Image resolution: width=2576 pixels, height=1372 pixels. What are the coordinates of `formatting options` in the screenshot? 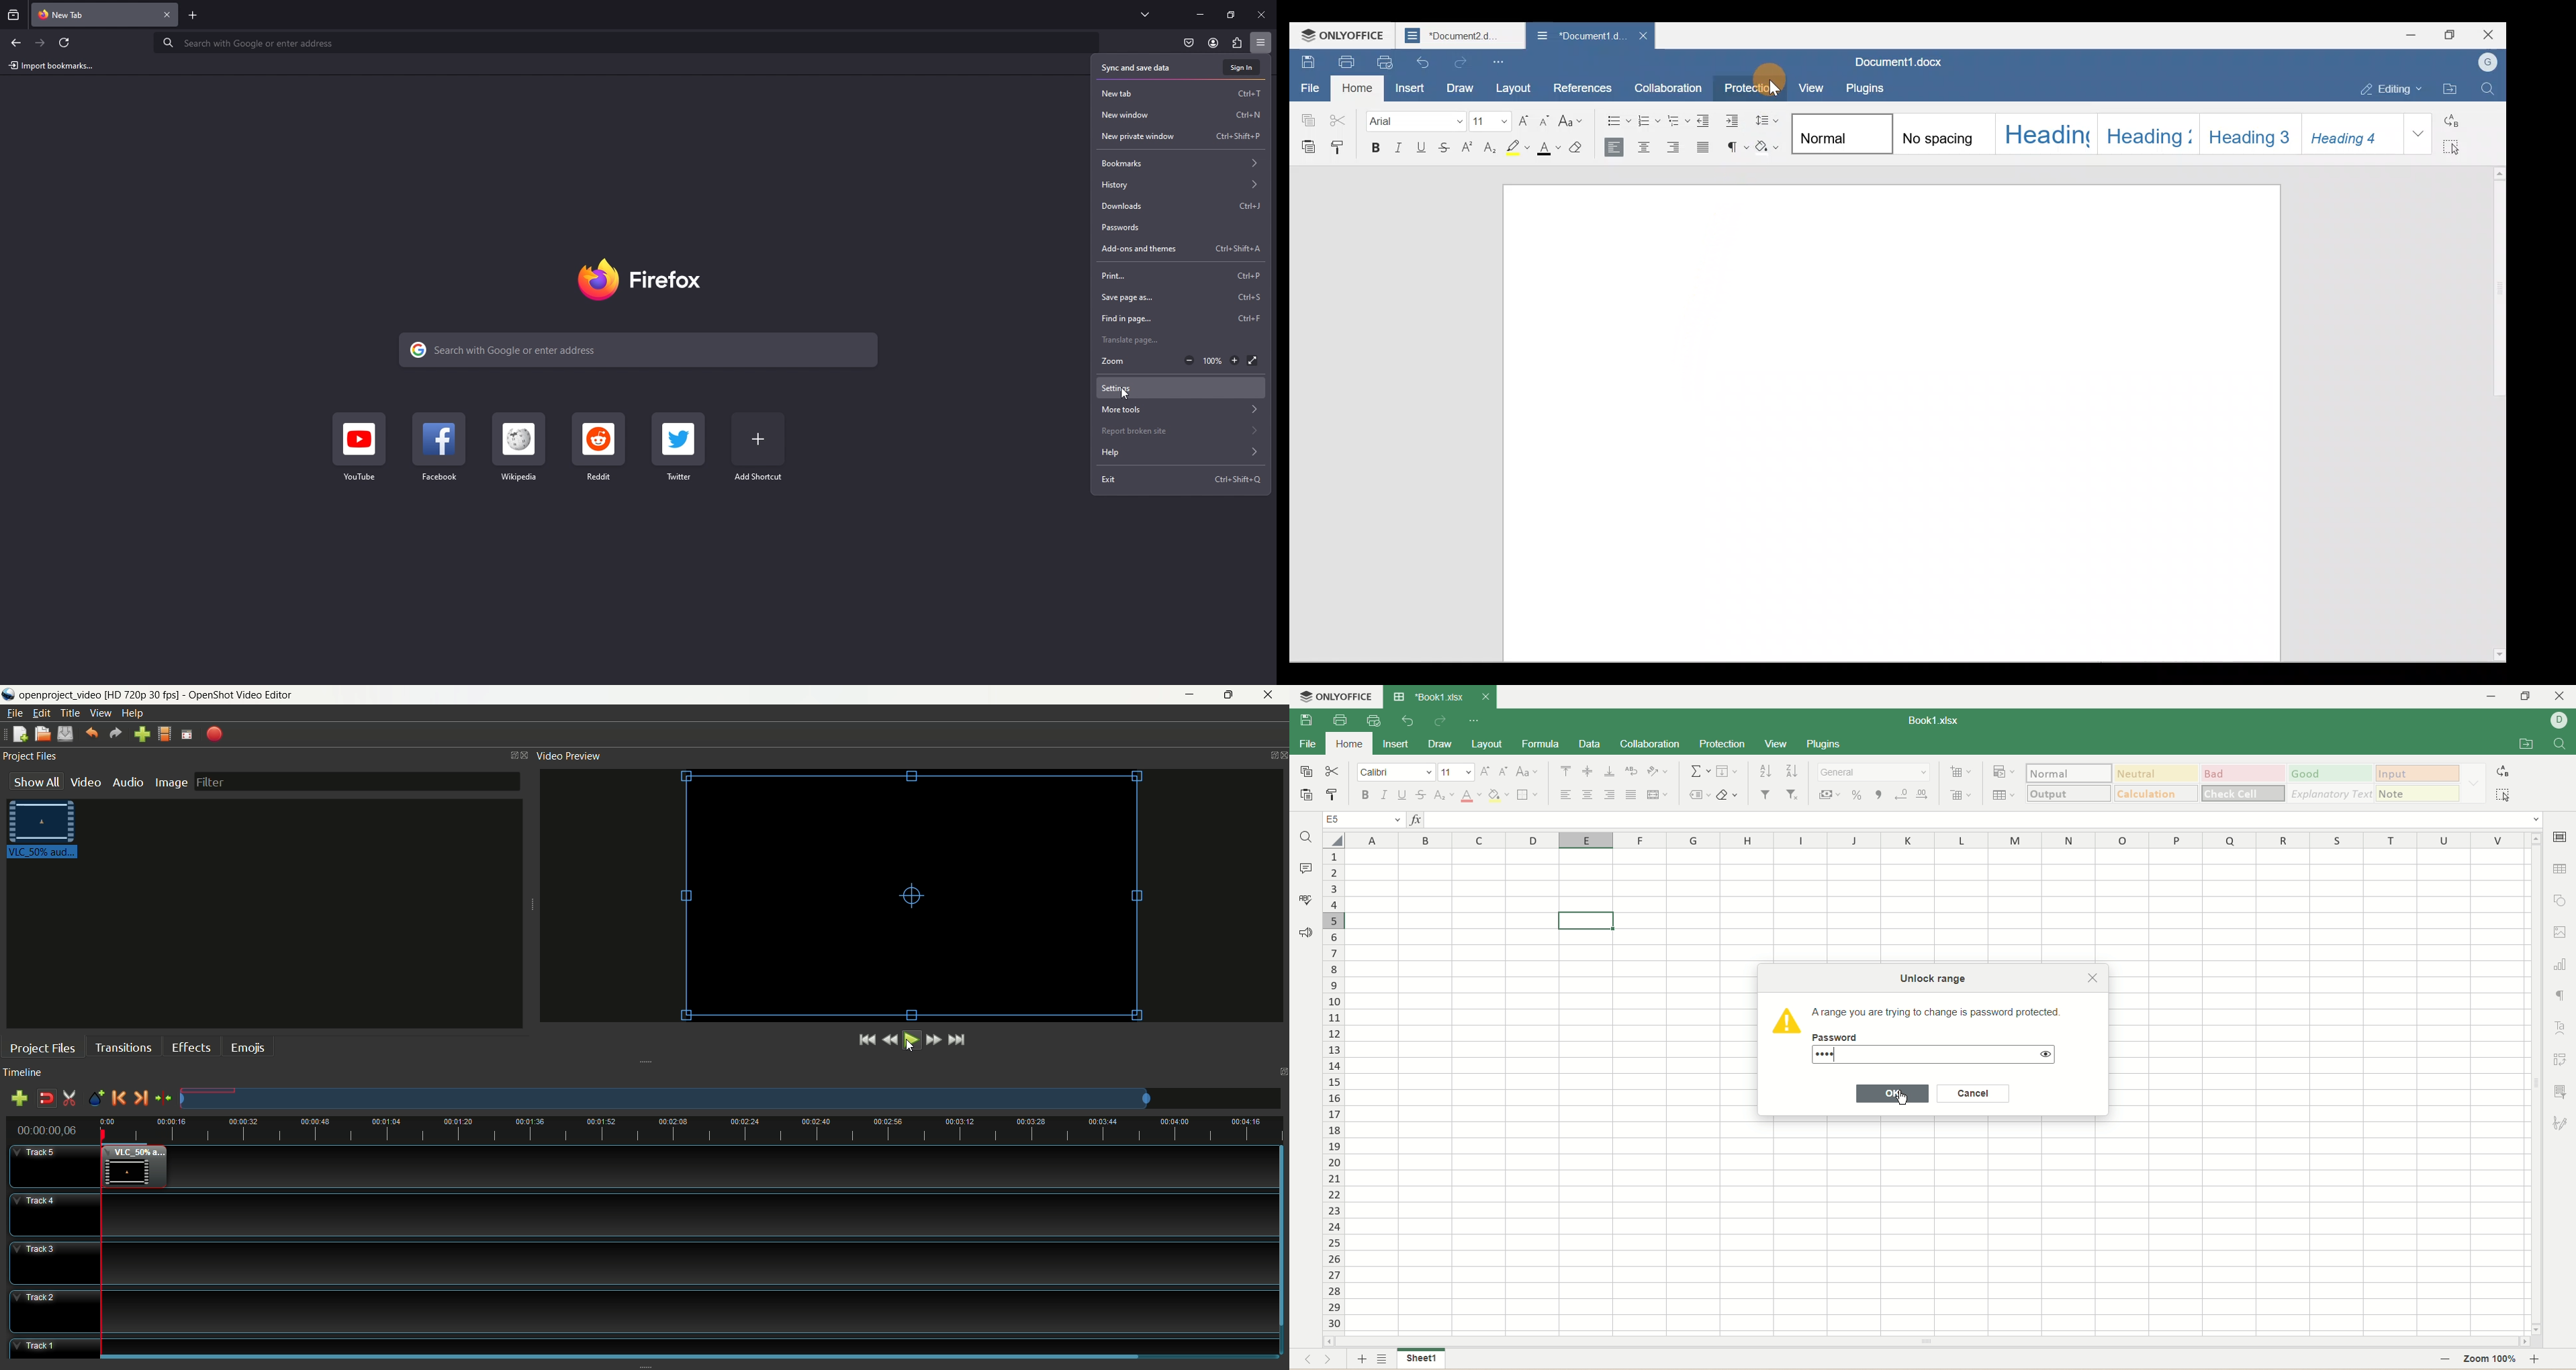 It's located at (2475, 784).